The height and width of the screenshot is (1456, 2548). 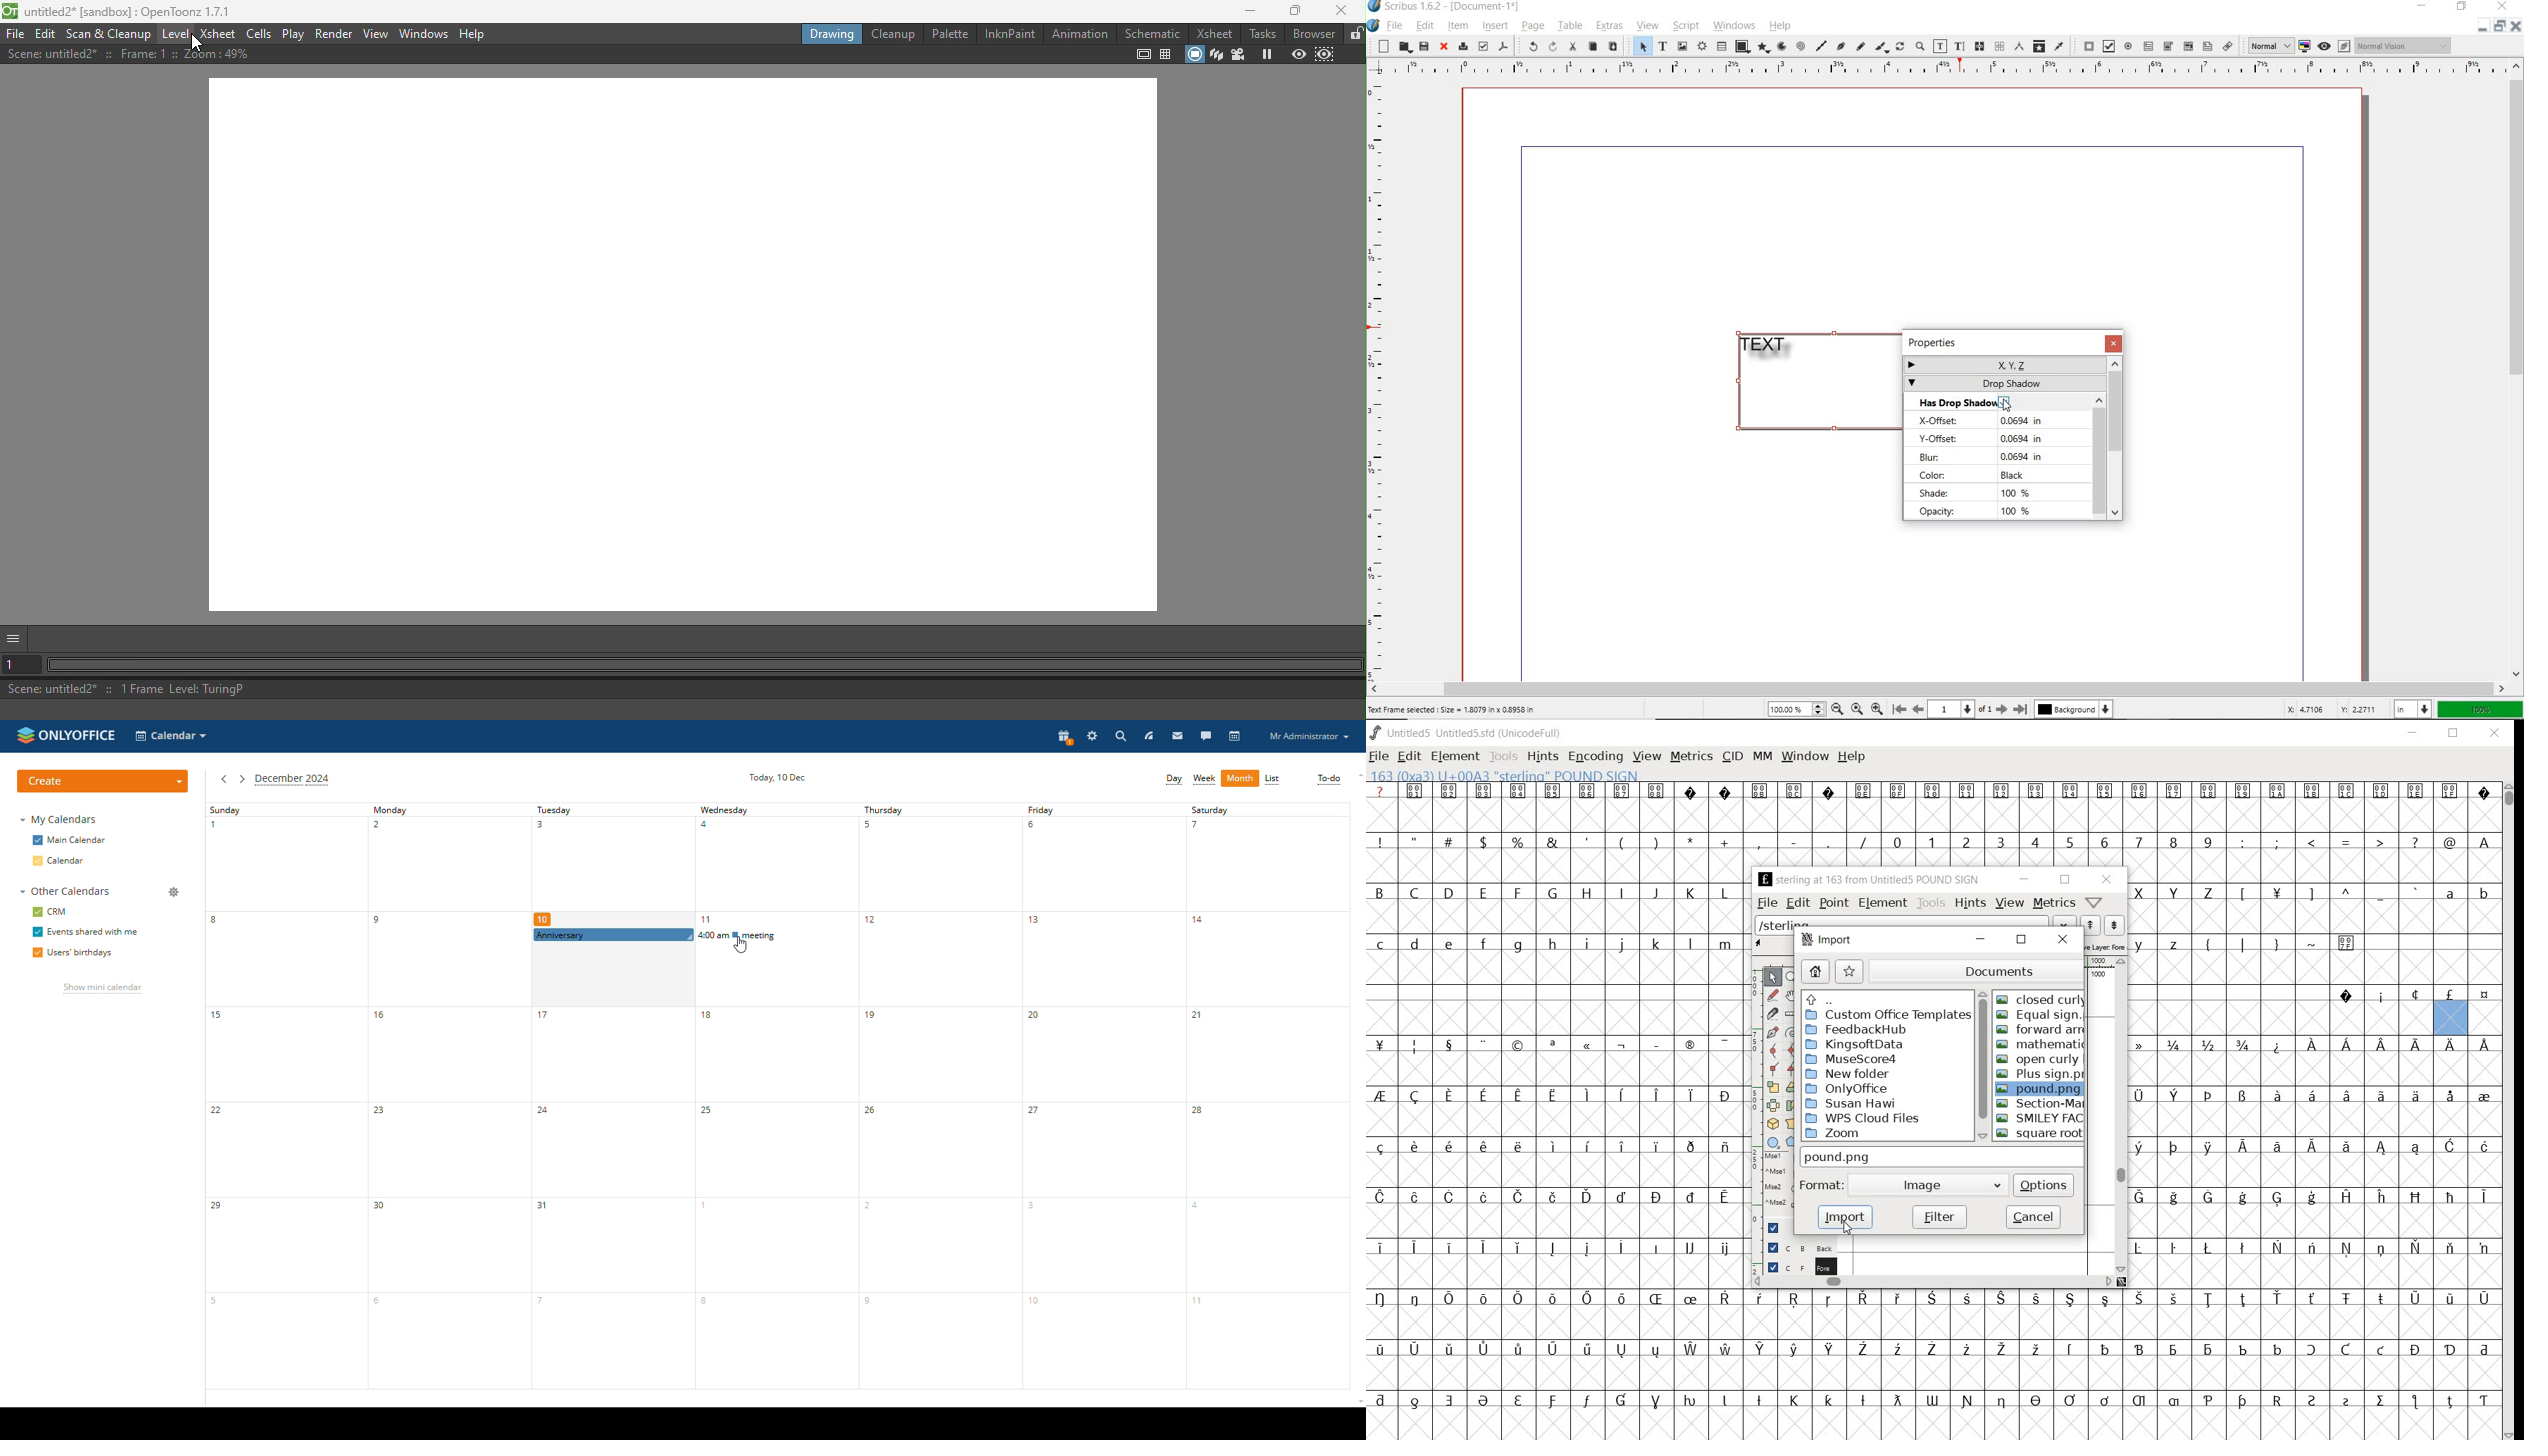 I want to click on scrollbar, so click(x=2121, y=1115).